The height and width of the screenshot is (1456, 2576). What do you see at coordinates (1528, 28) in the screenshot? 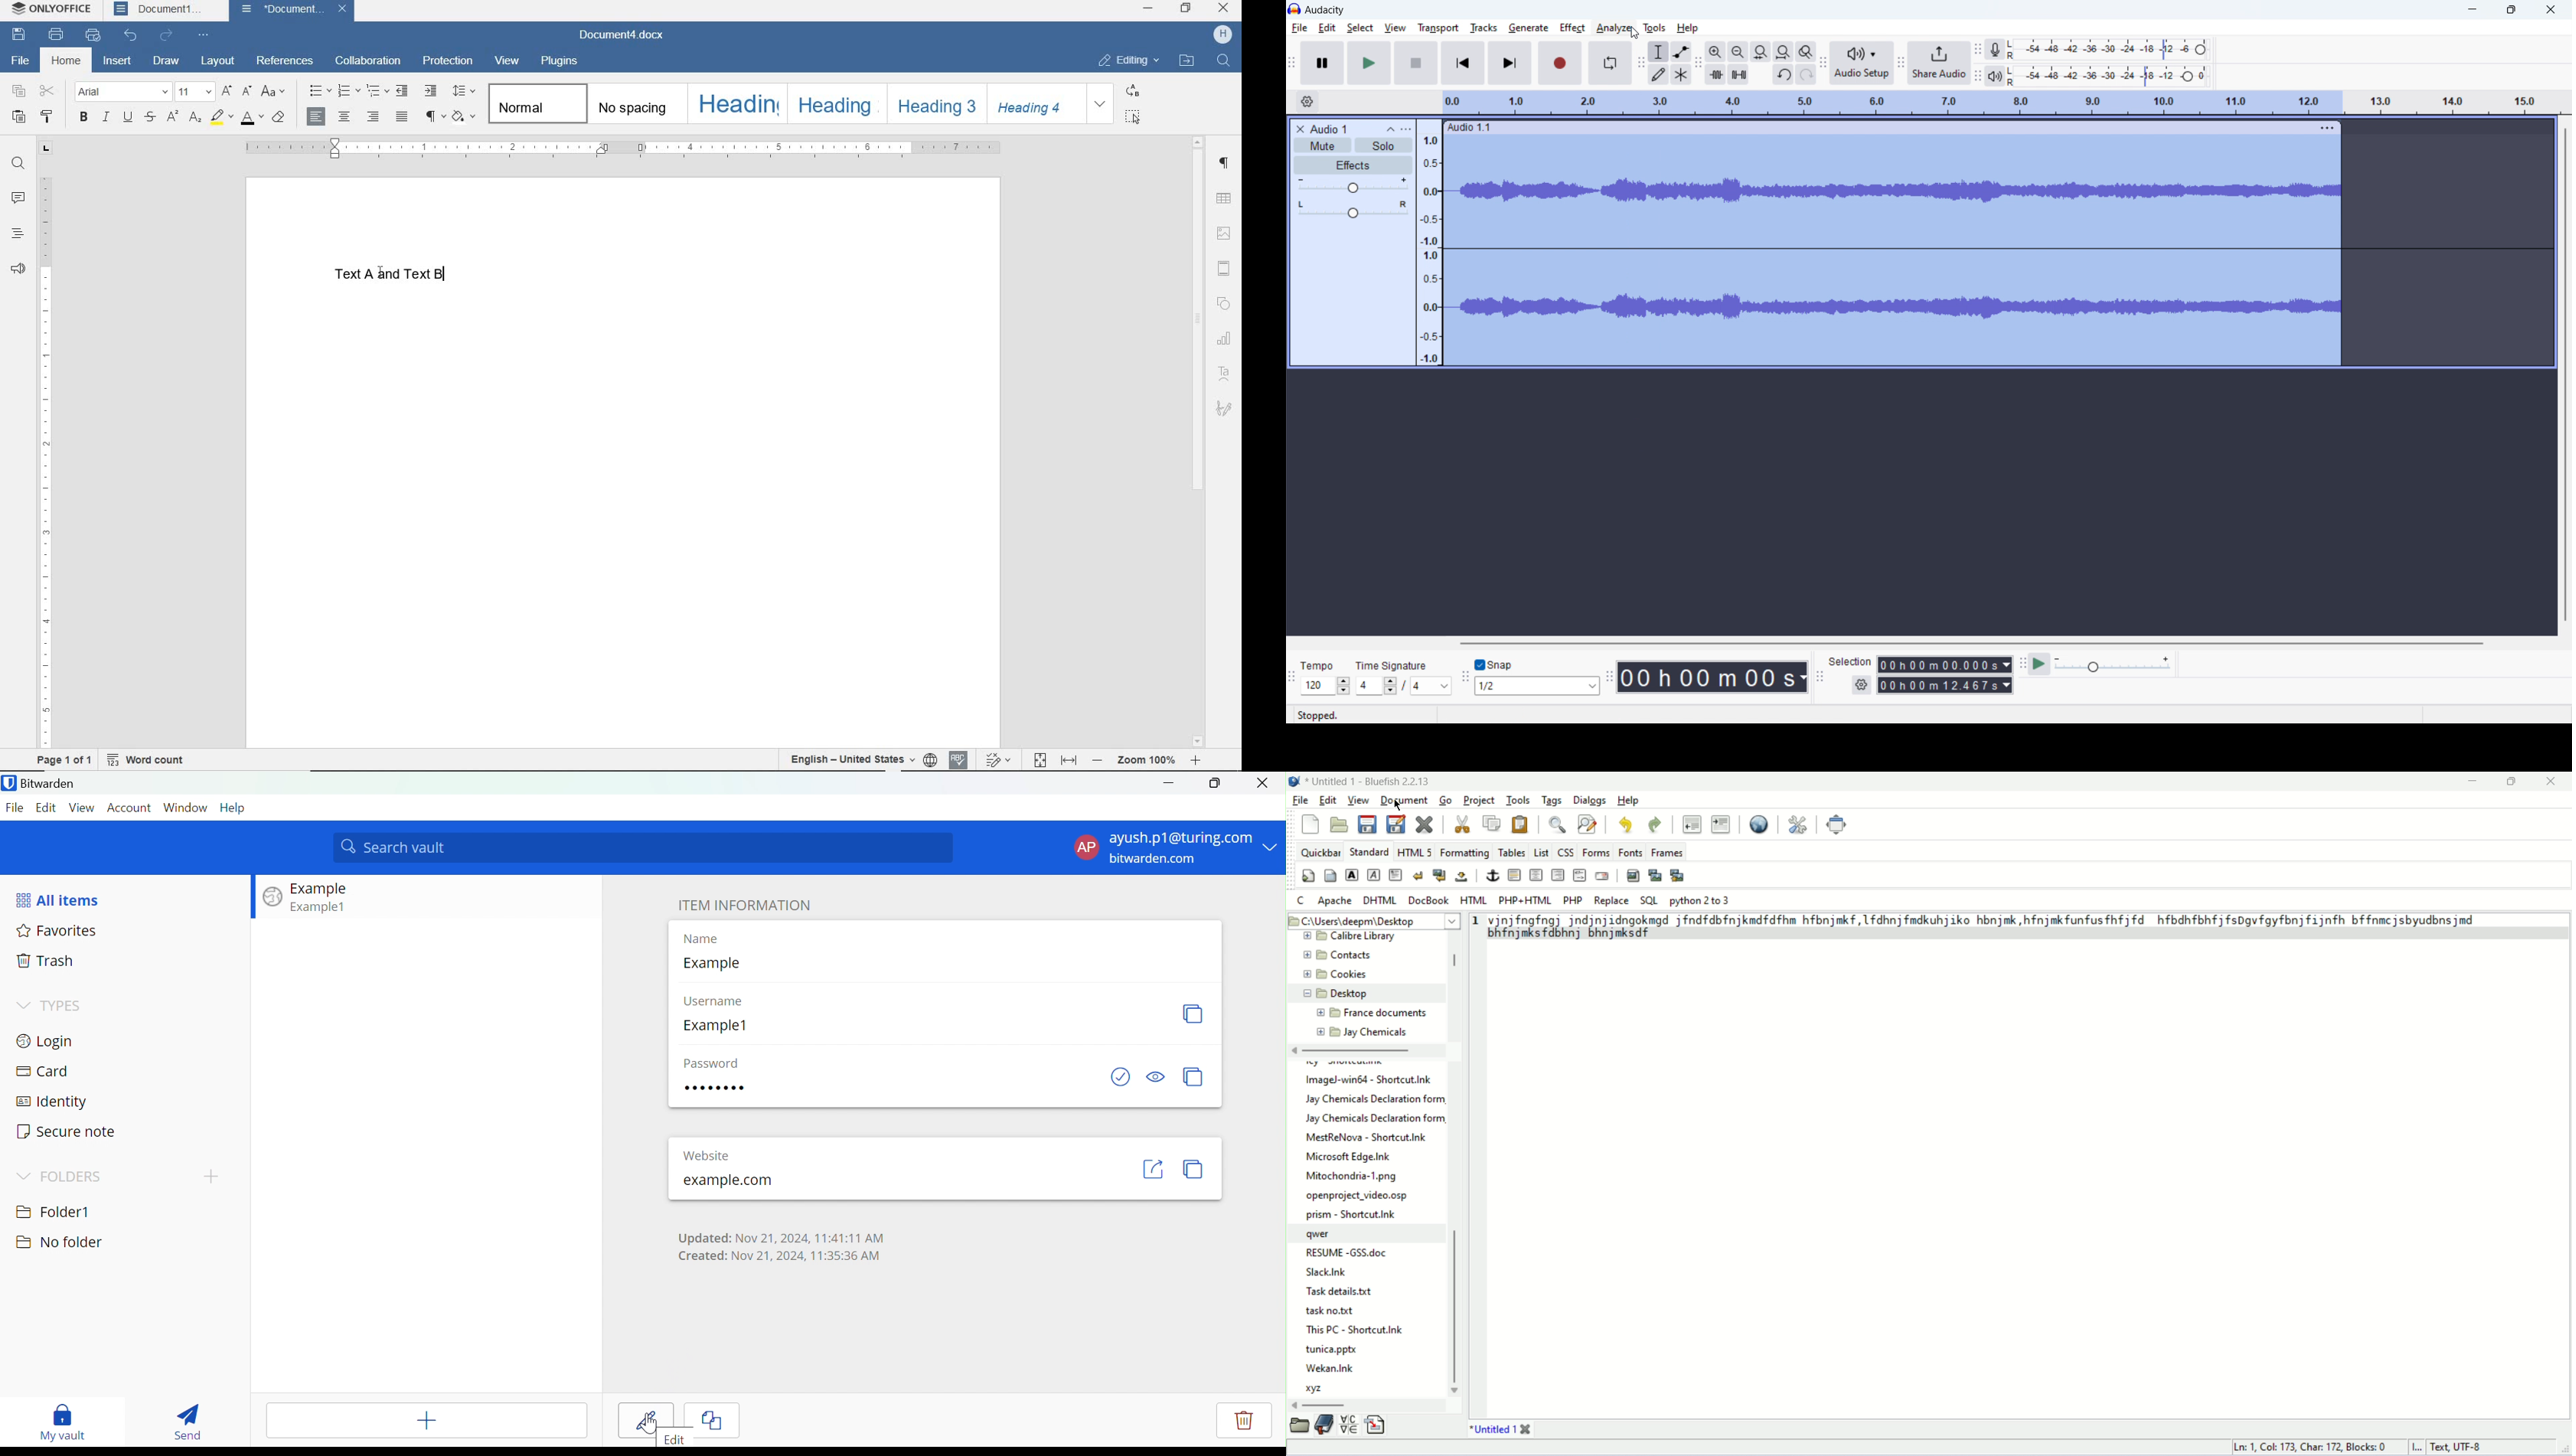
I see `generate` at bounding box center [1528, 28].